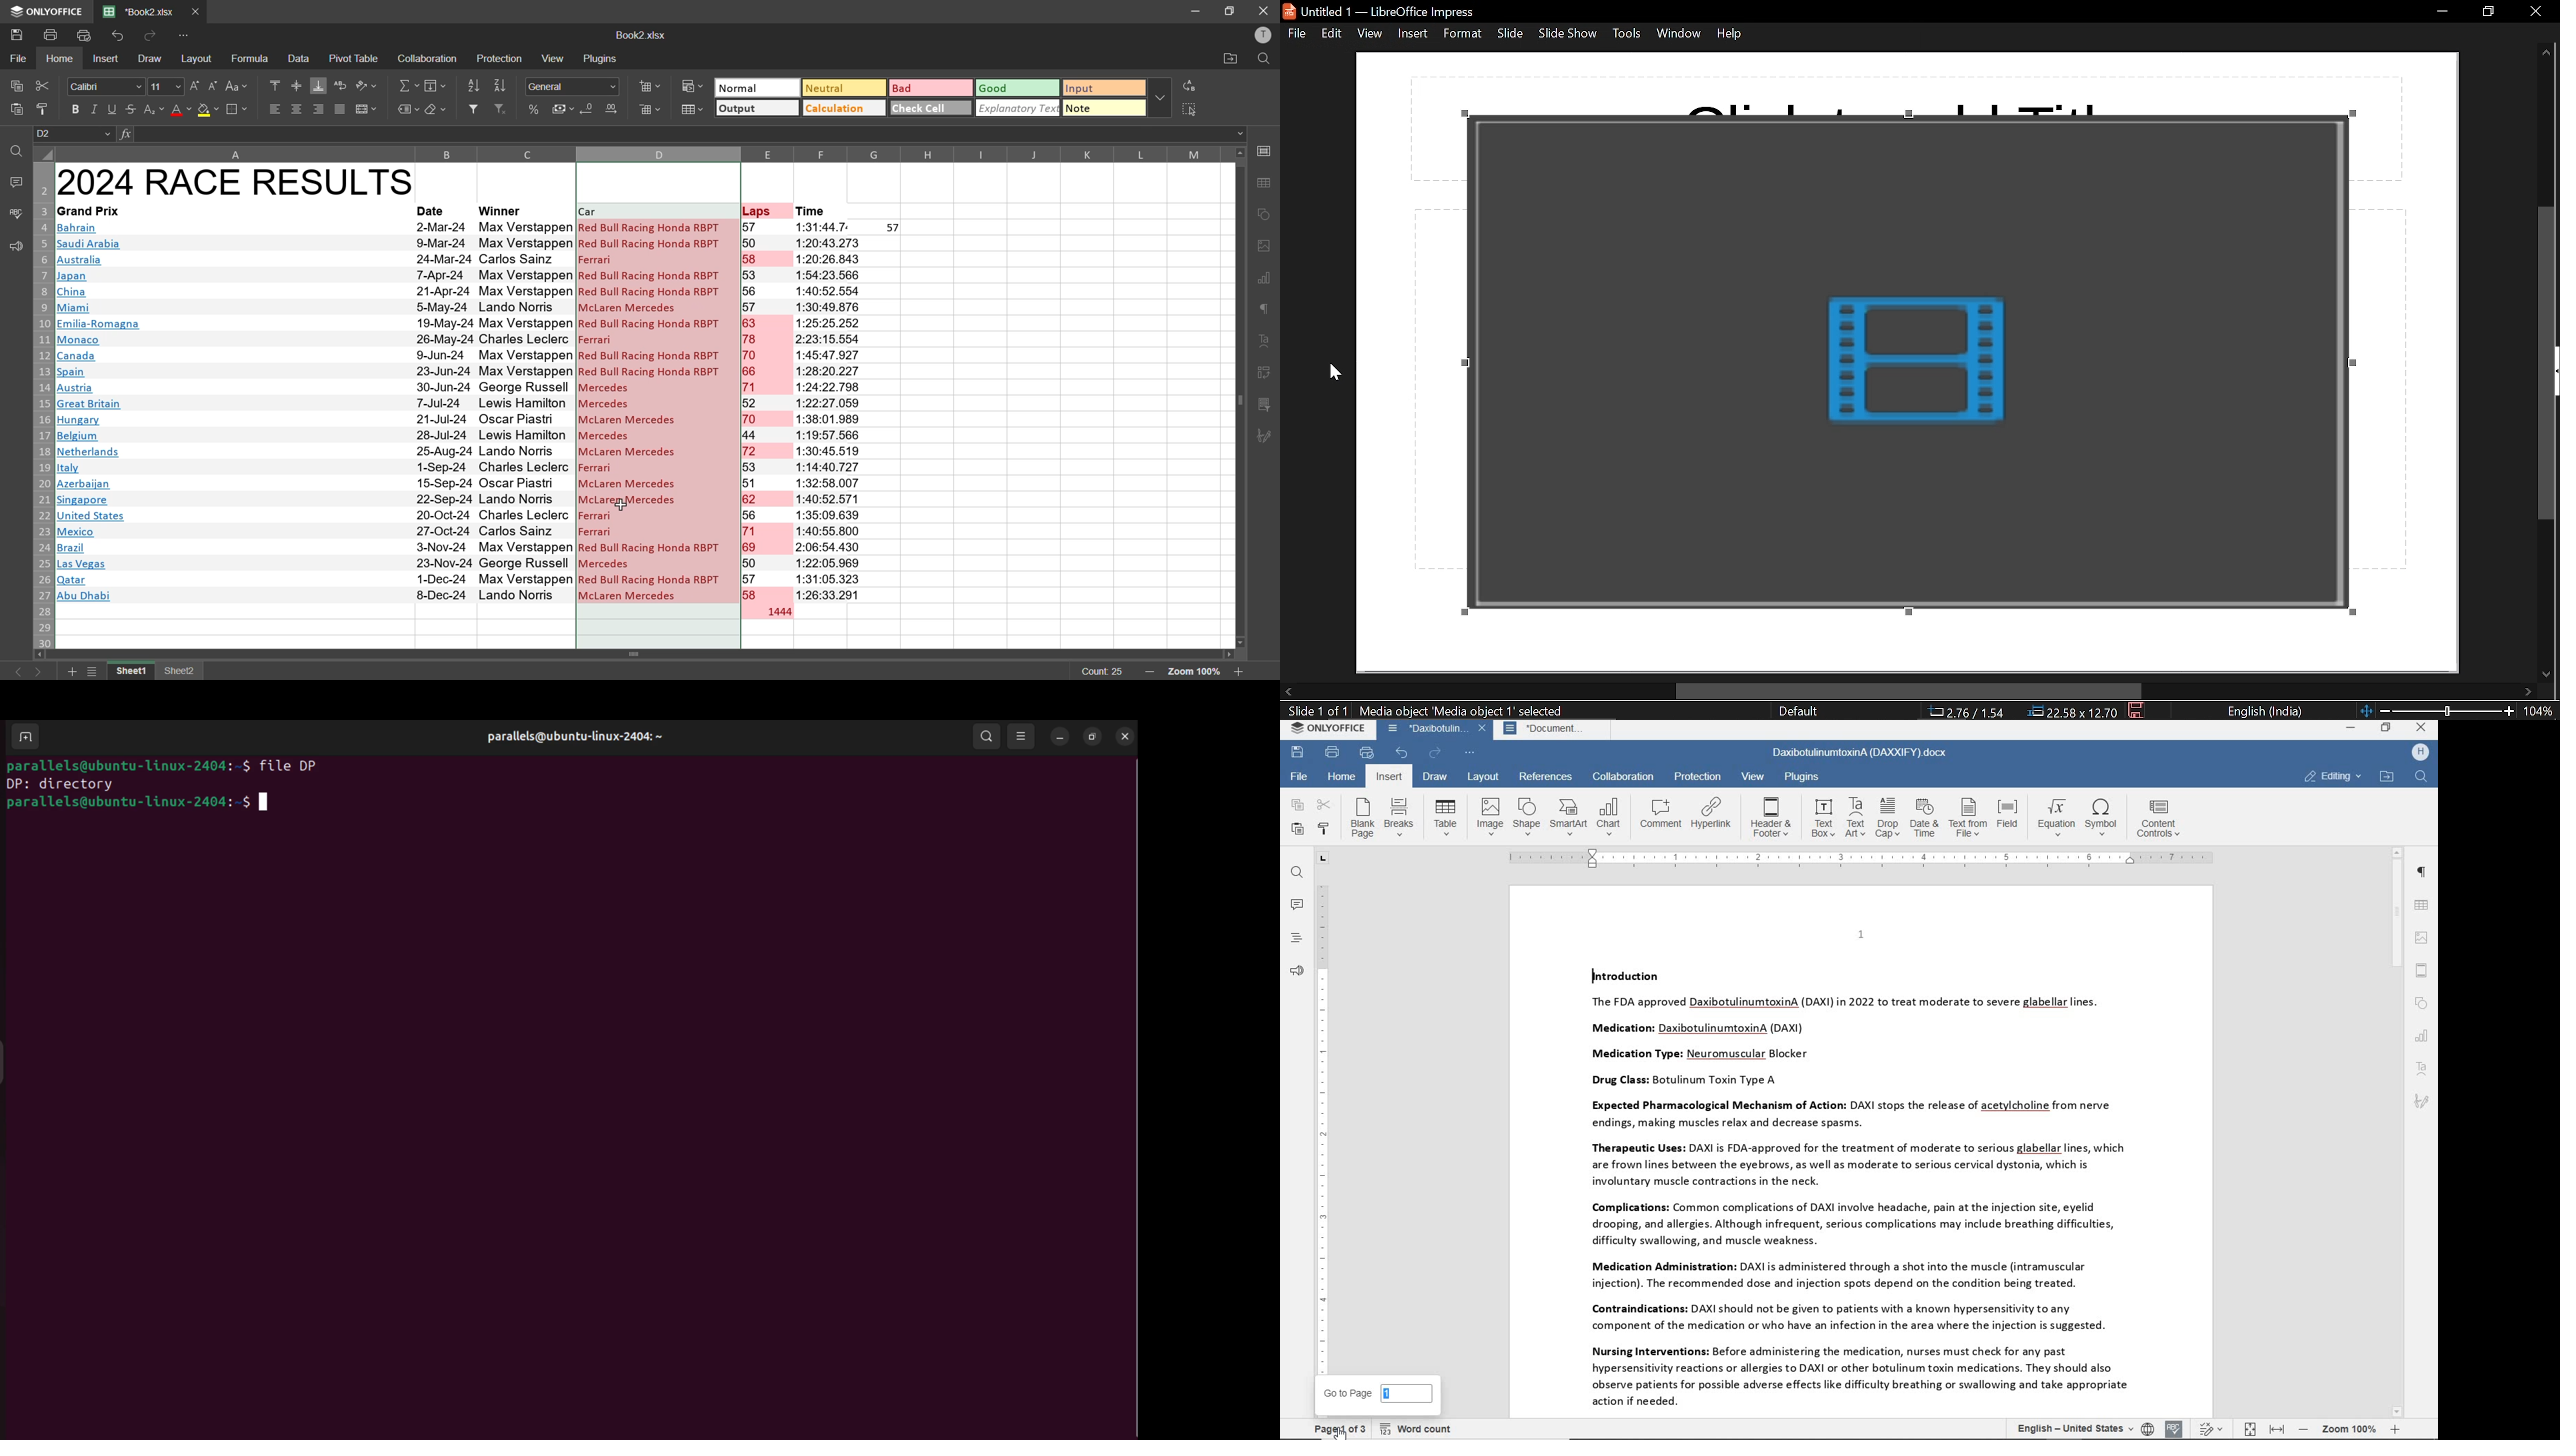 The height and width of the screenshot is (1456, 2576). I want to click on VIdeo inserted, so click(1924, 359).